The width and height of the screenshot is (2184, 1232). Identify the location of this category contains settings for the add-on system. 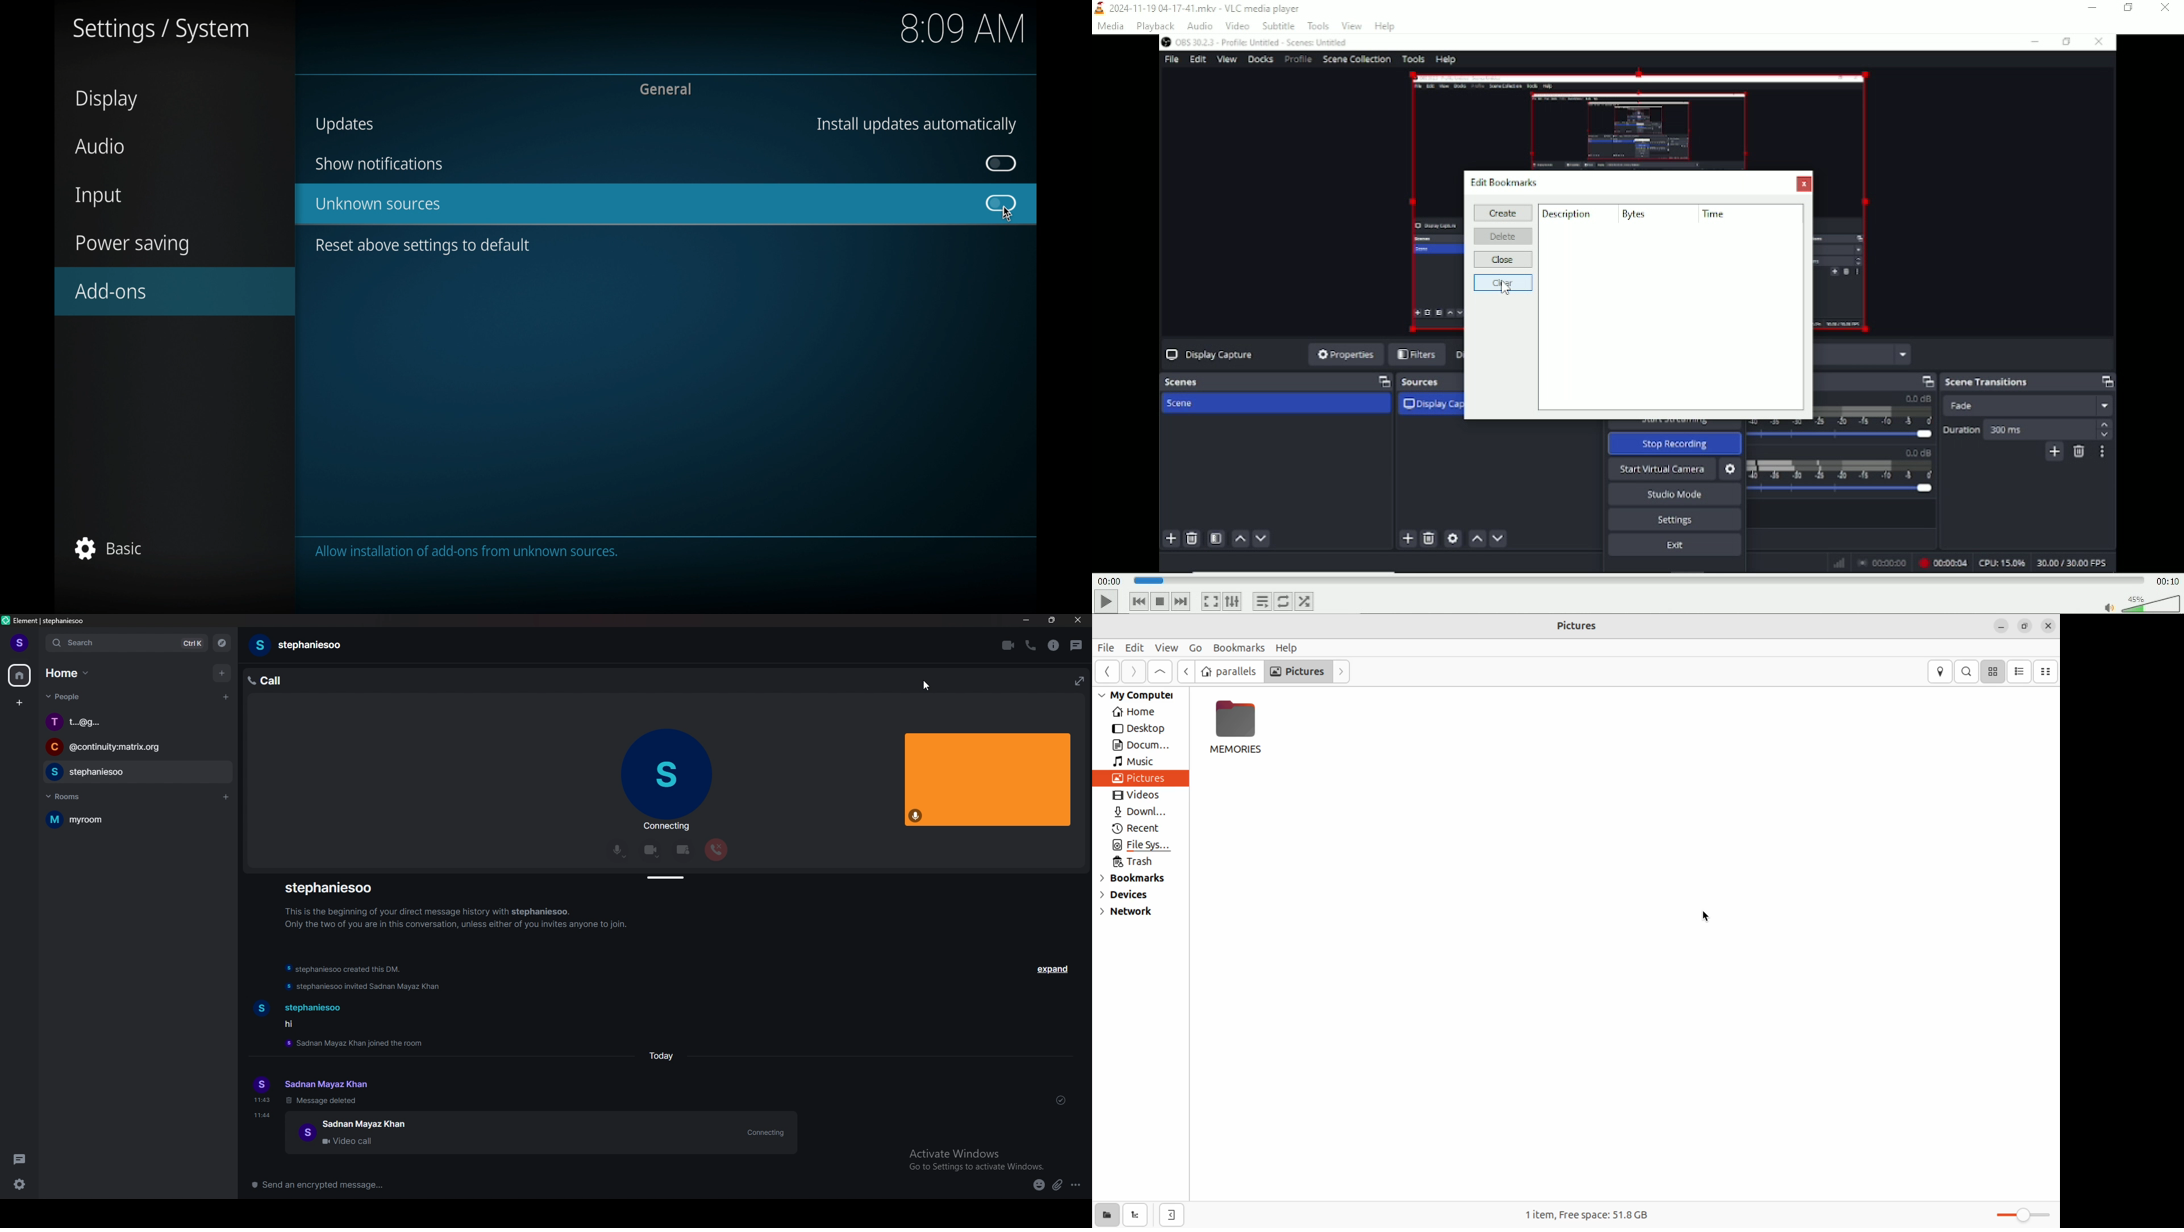
(470, 553).